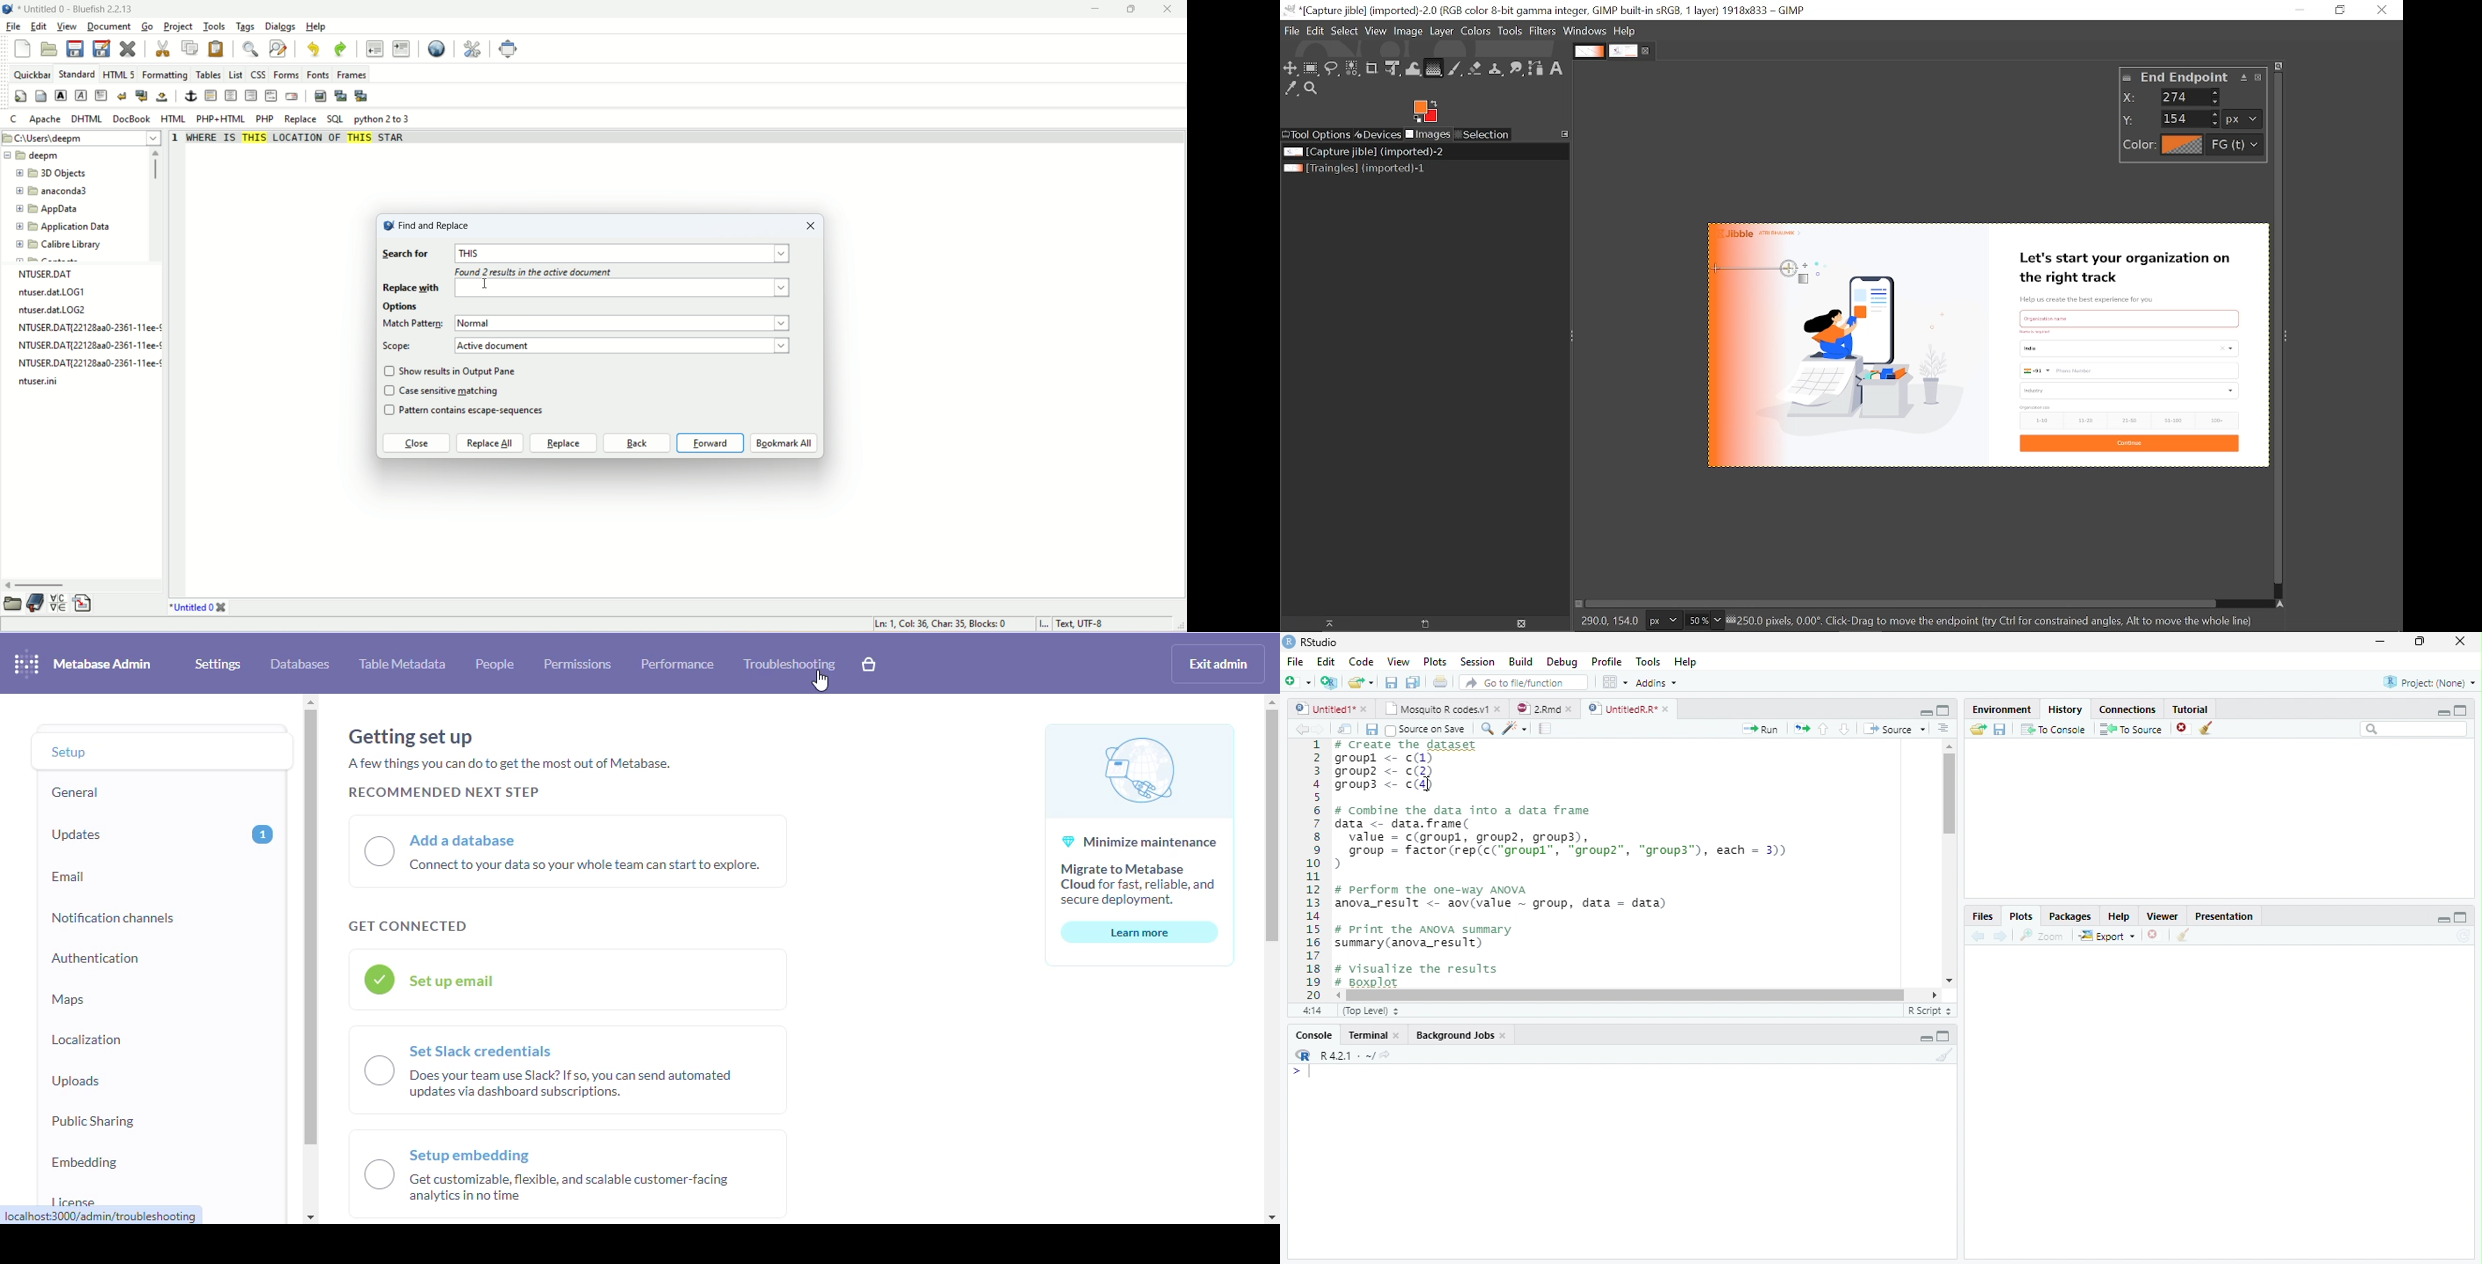  What do you see at coordinates (2003, 730) in the screenshot?
I see `Save workspace as ` at bounding box center [2003, 730].